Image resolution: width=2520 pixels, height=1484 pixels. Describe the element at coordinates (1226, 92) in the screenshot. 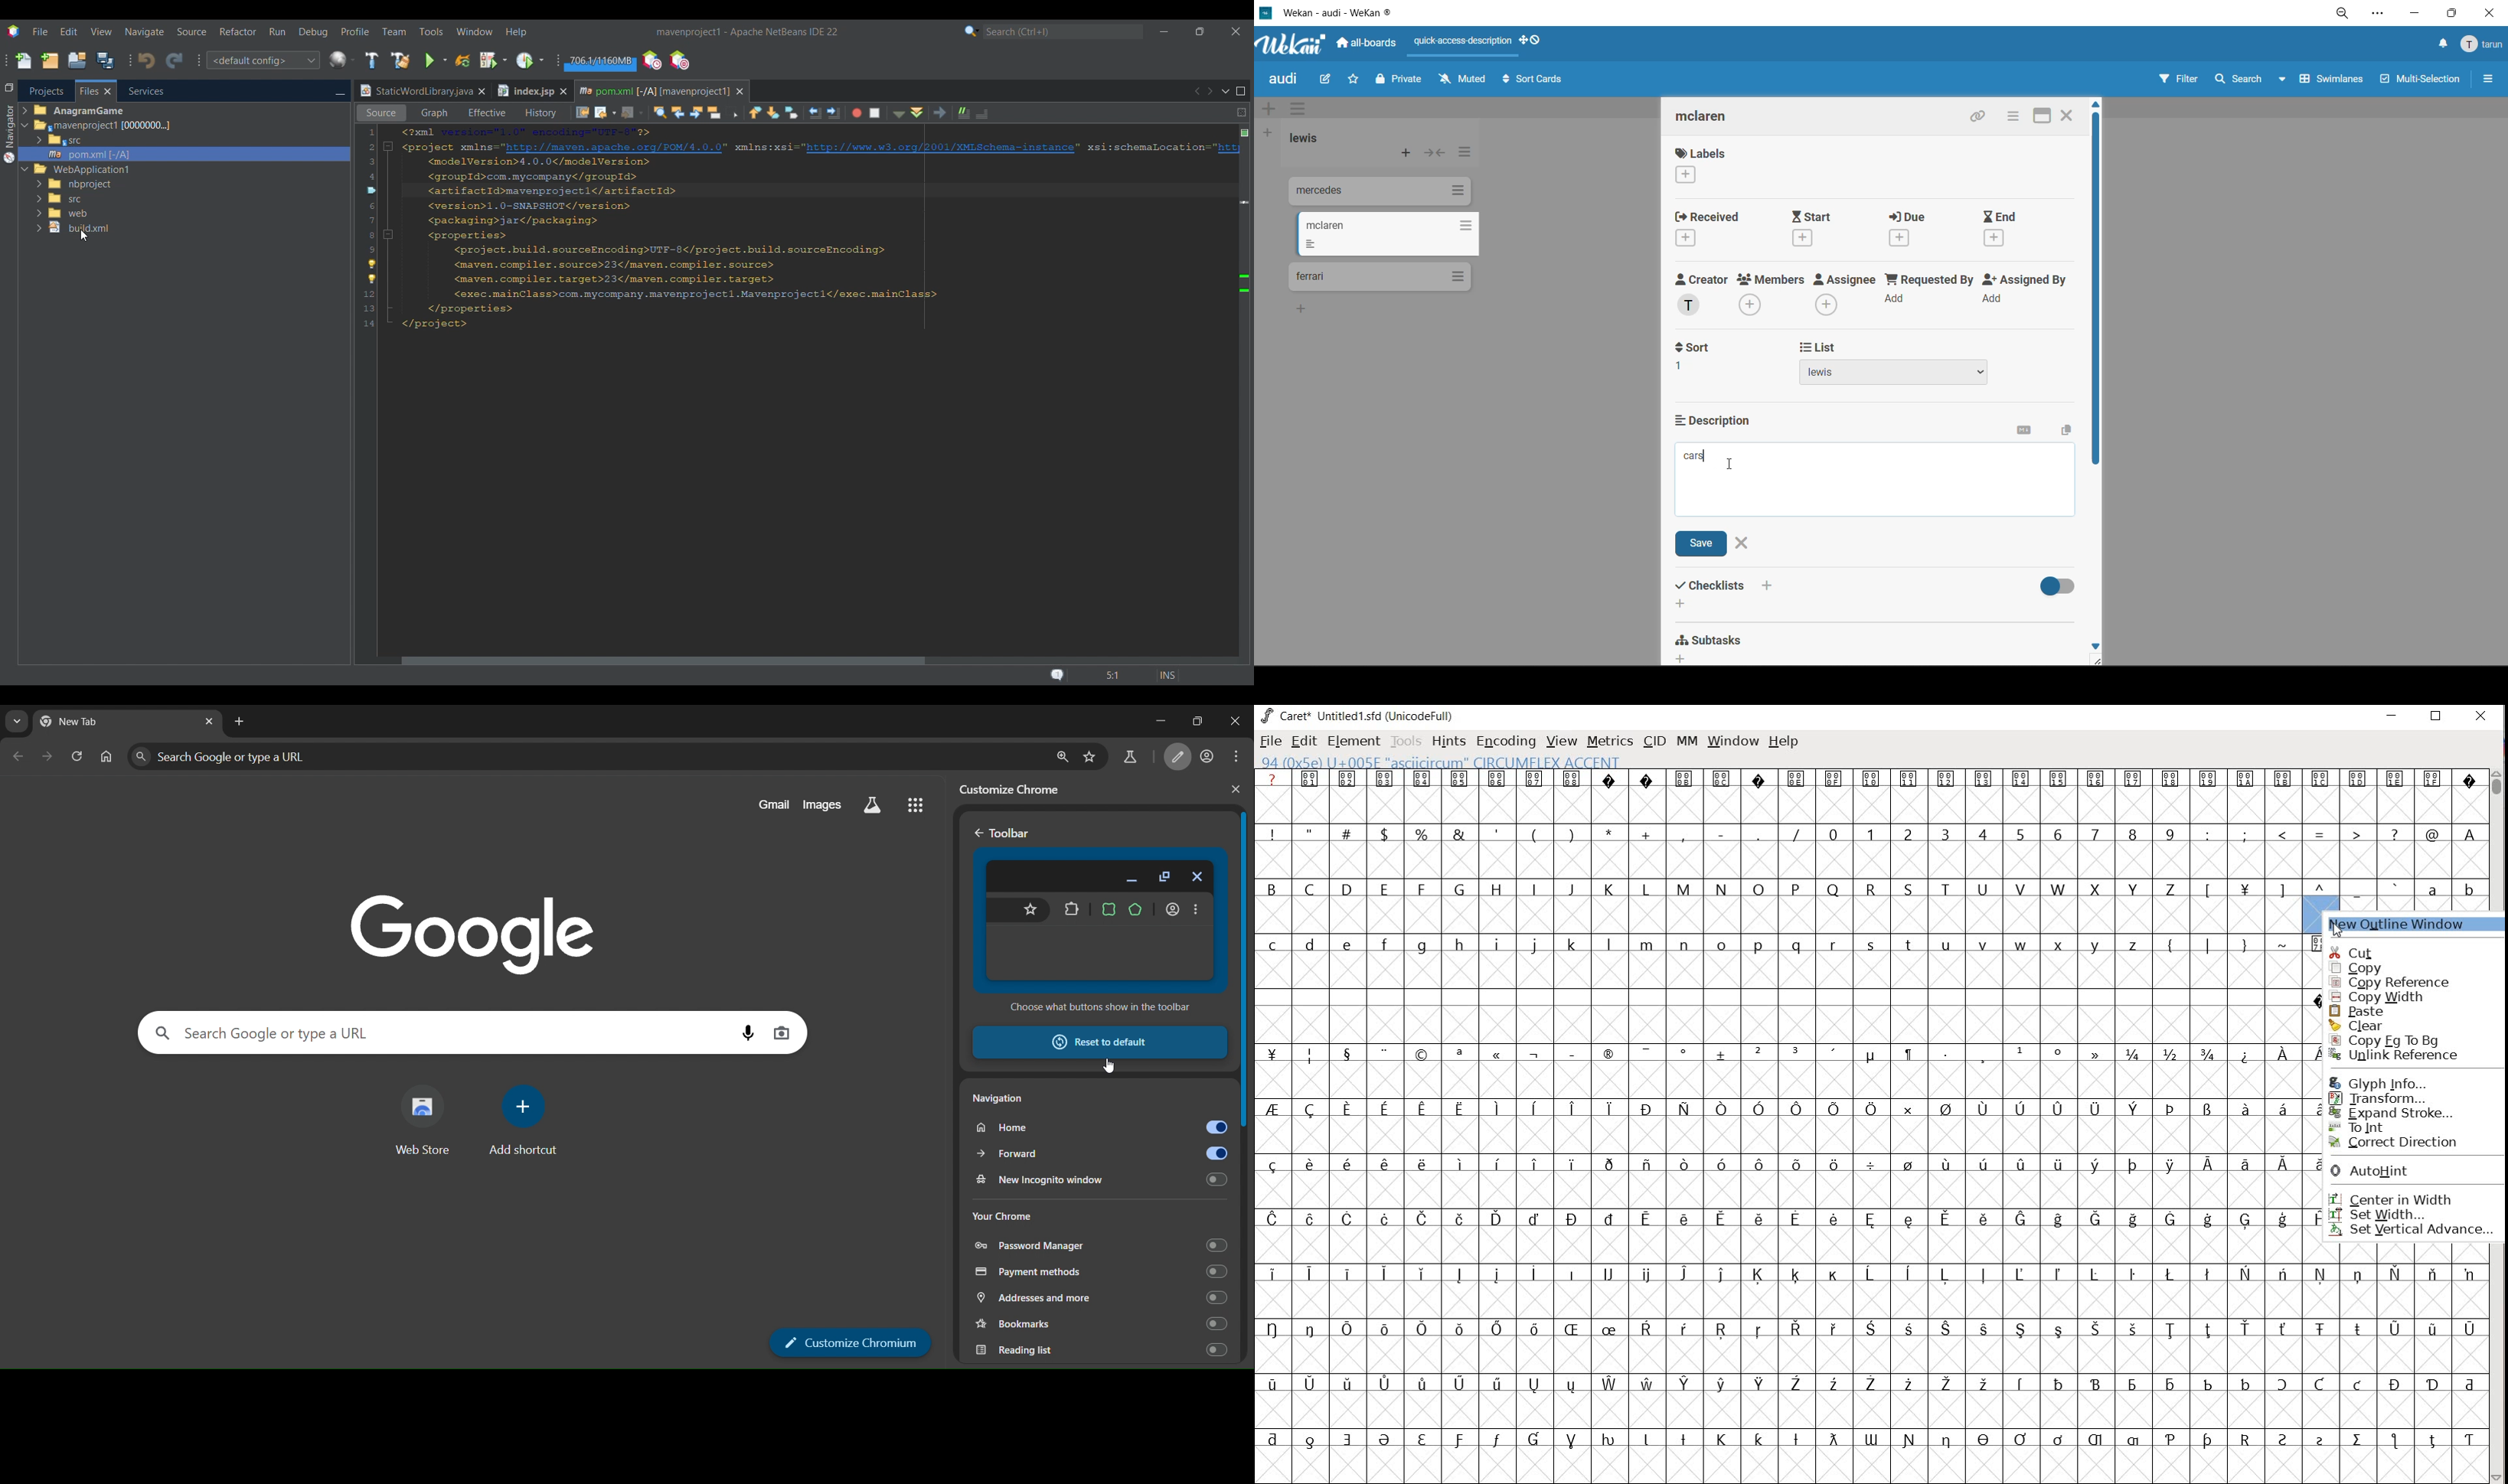

I see `Show opened documents list` at that location.